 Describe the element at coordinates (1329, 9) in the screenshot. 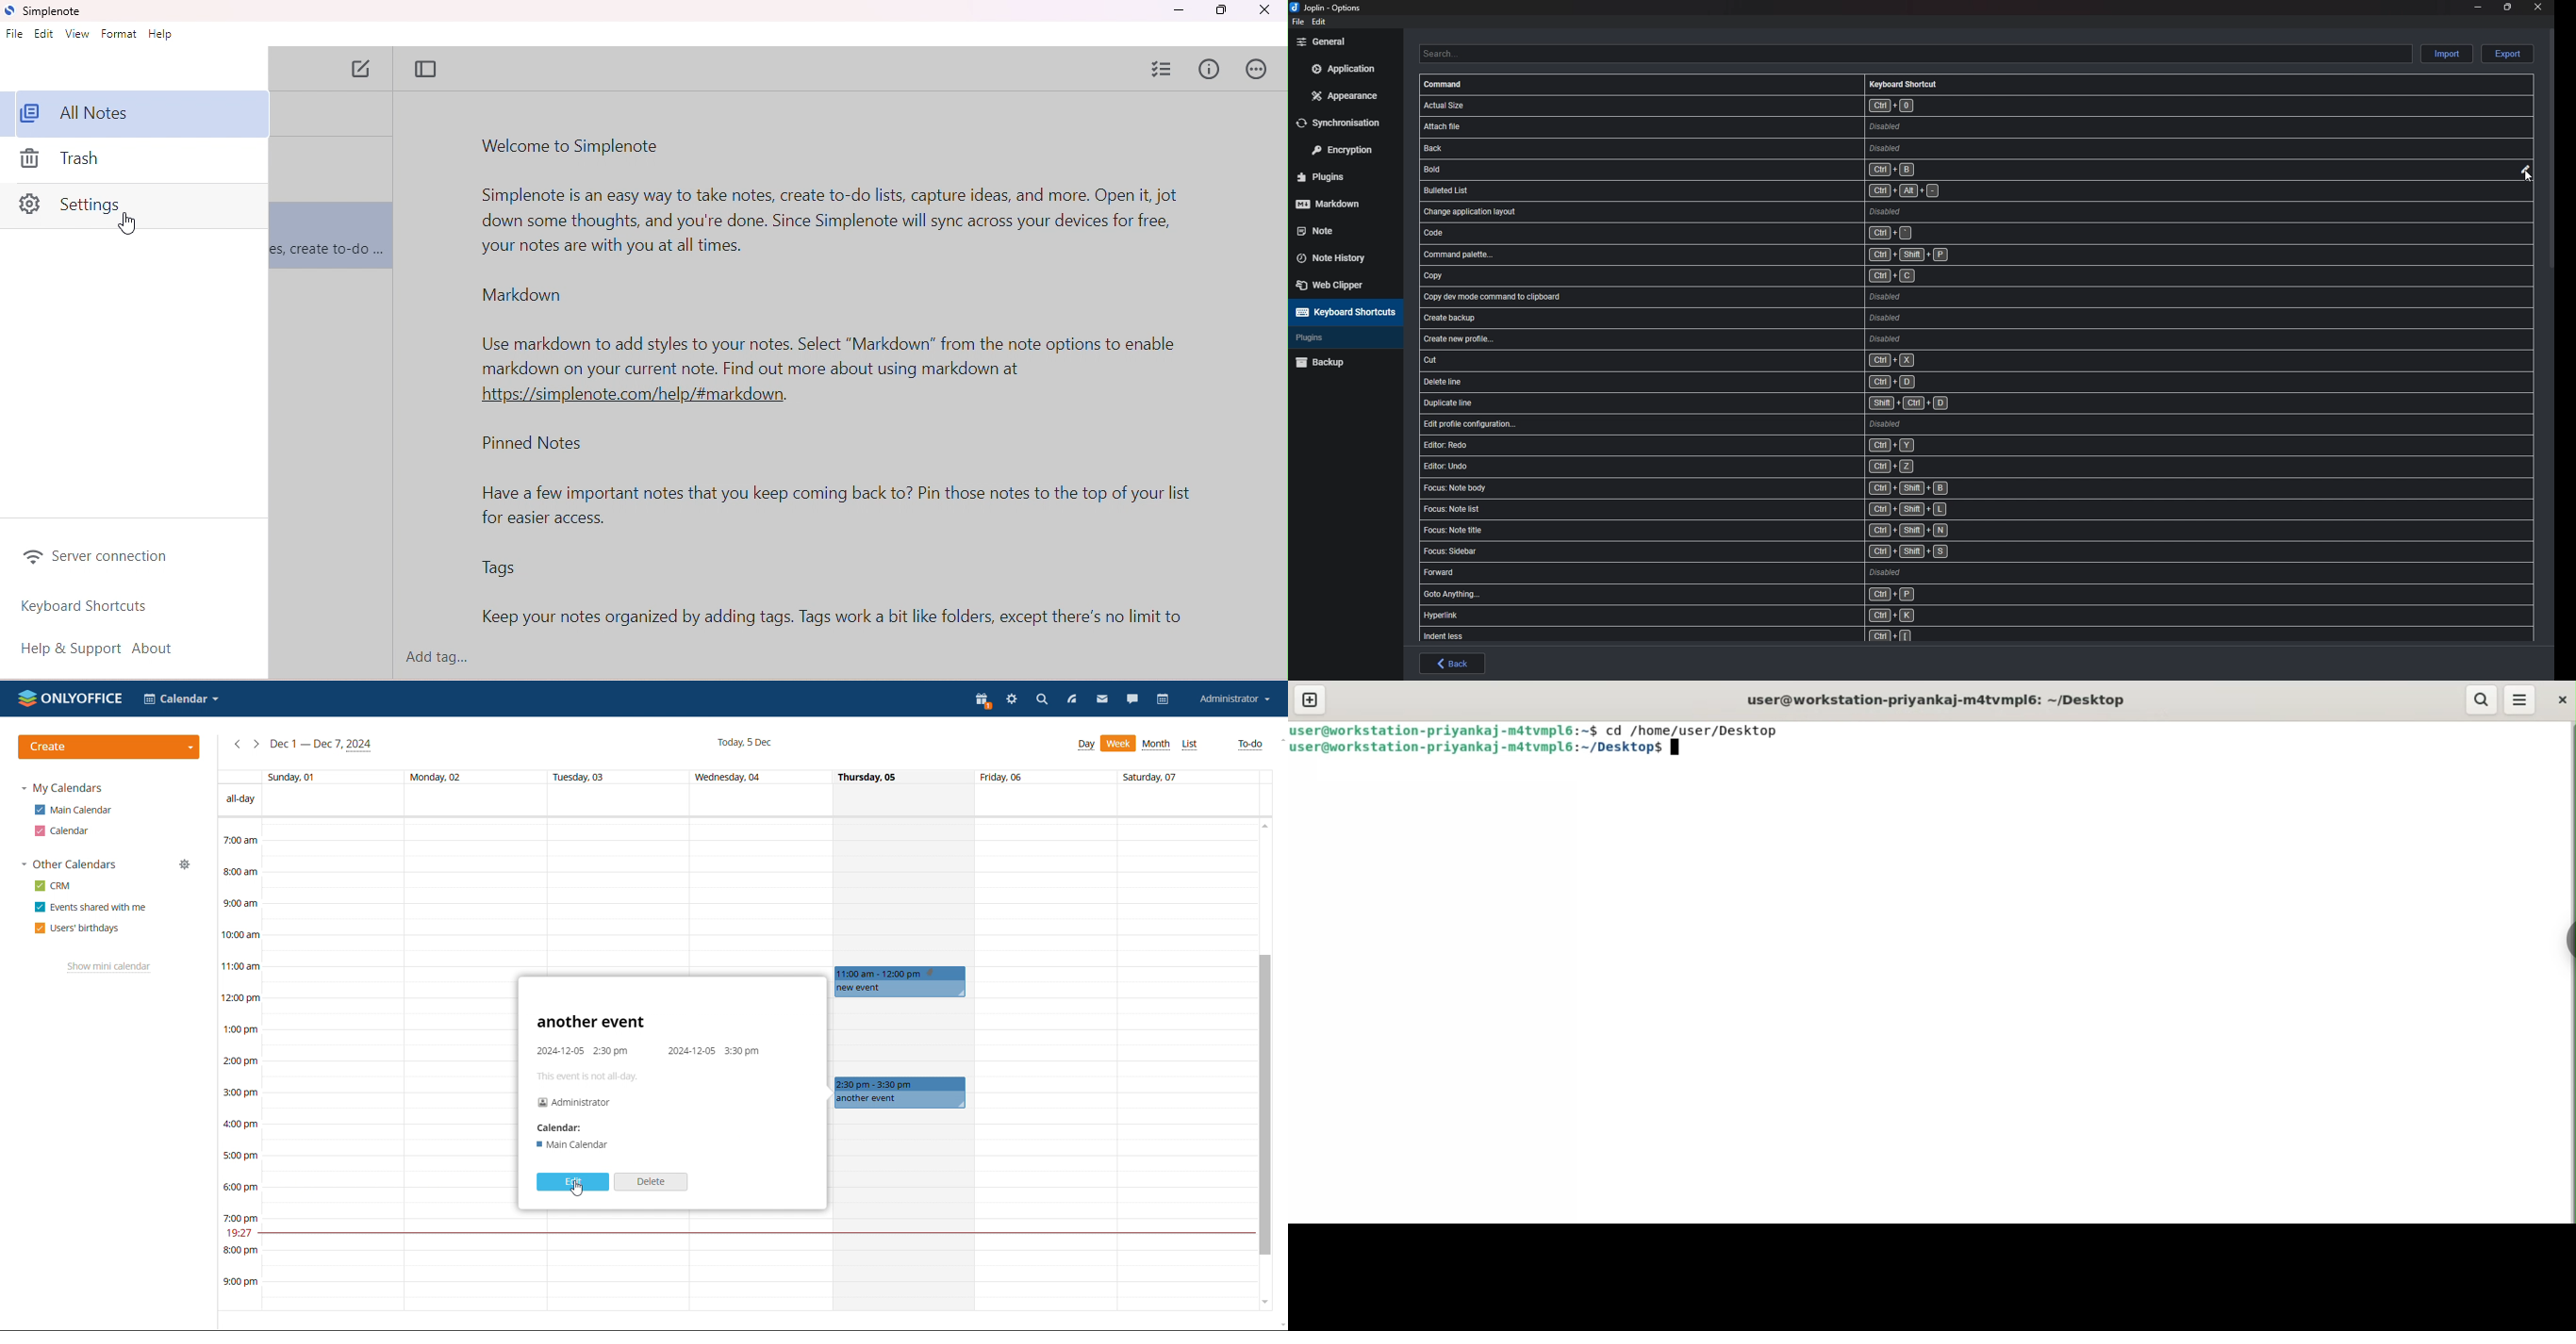

I see `options` at that location.